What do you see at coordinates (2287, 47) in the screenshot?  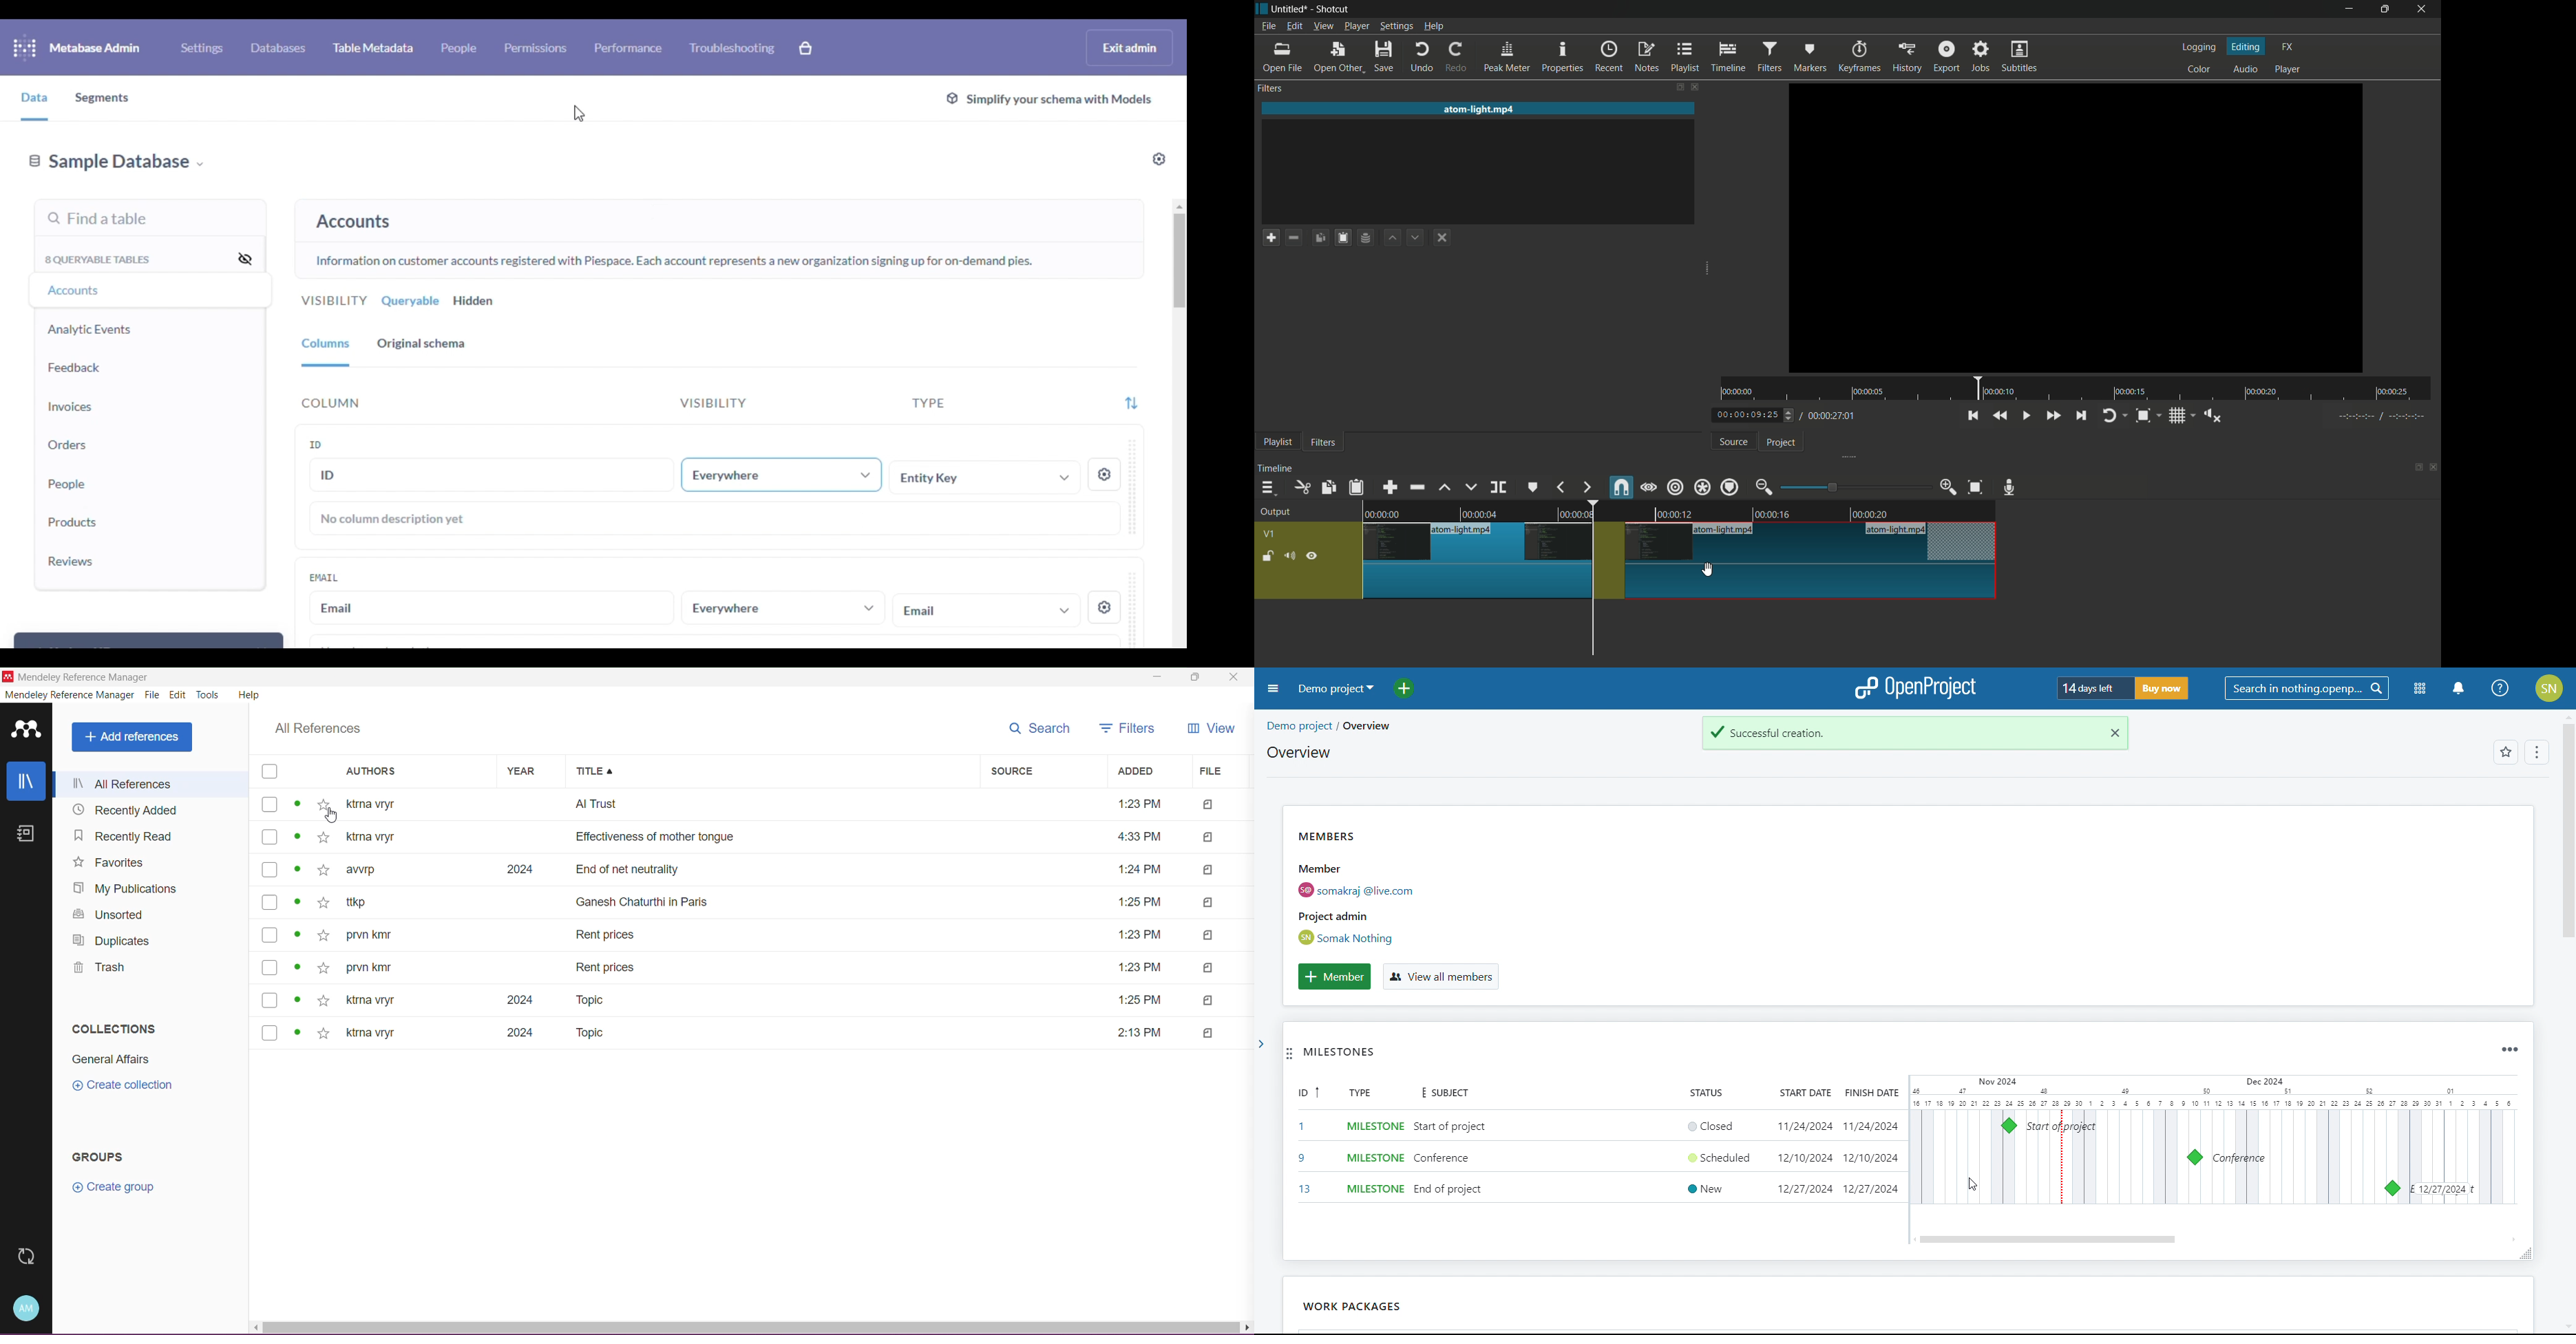 I see `fx` at bounding box center [2287, 47].